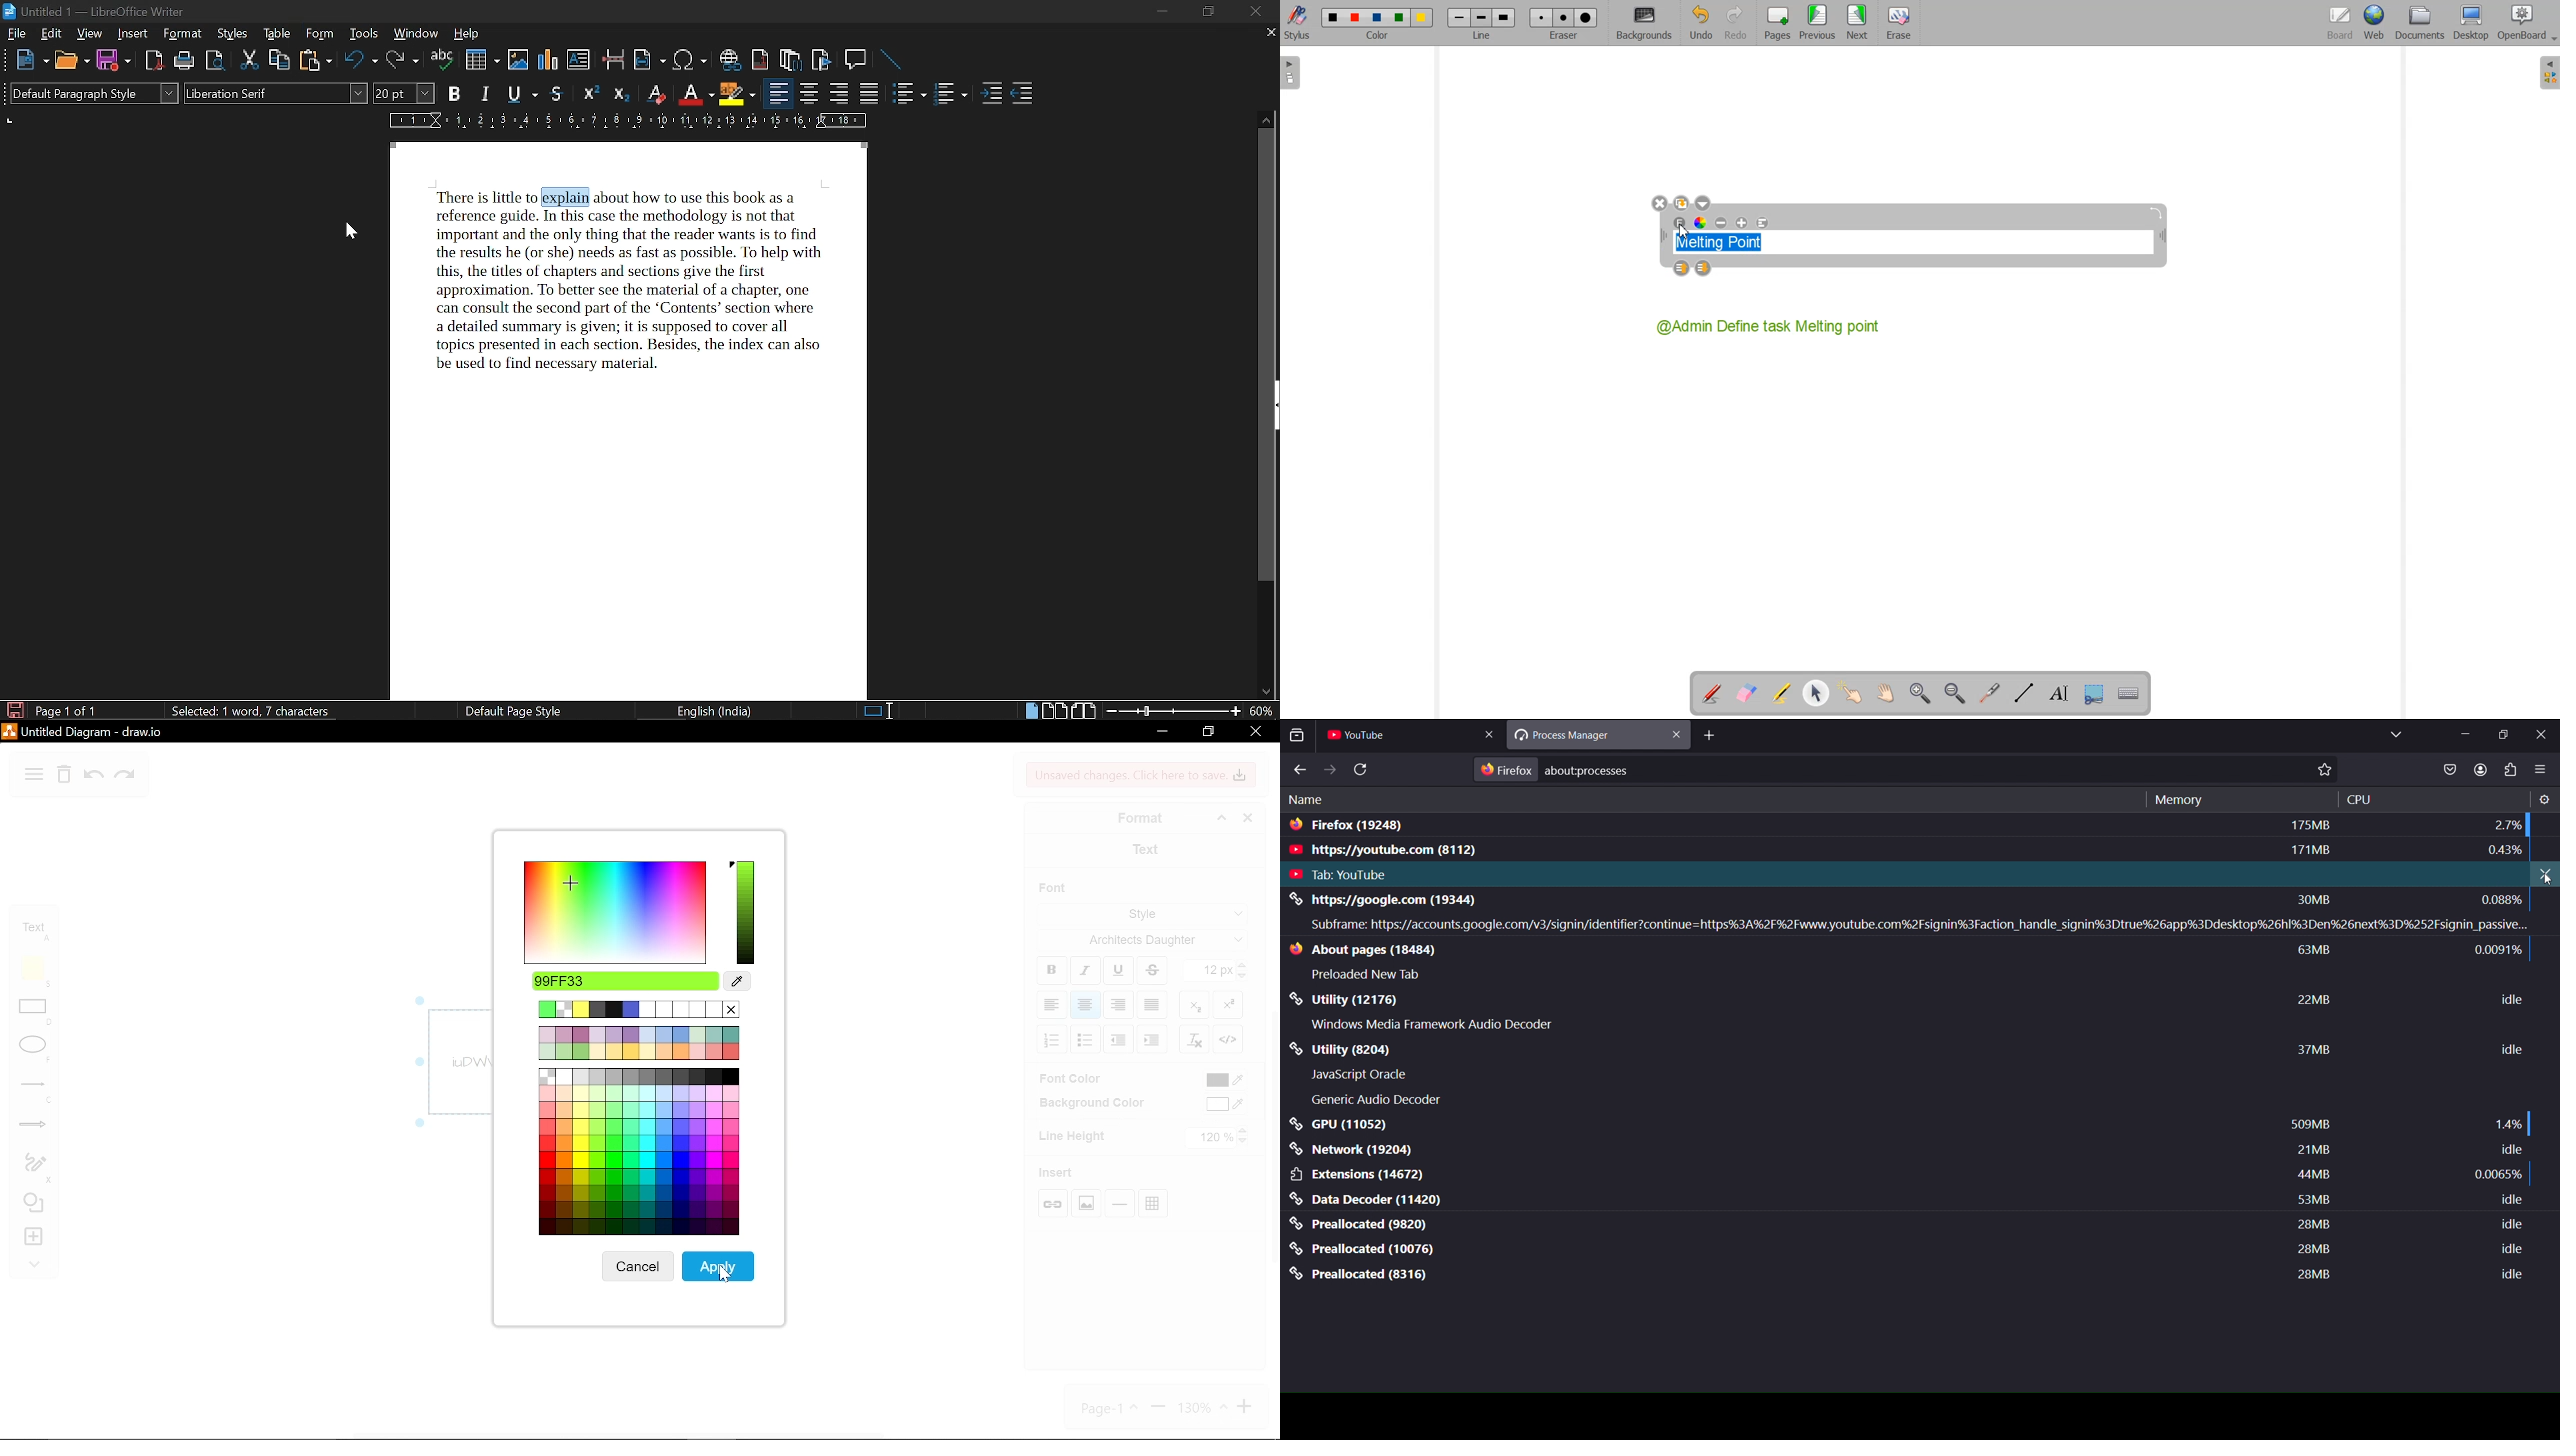  Describe the element at coordinates (2541, 771) in the screenshot. I see `menu` at that location.